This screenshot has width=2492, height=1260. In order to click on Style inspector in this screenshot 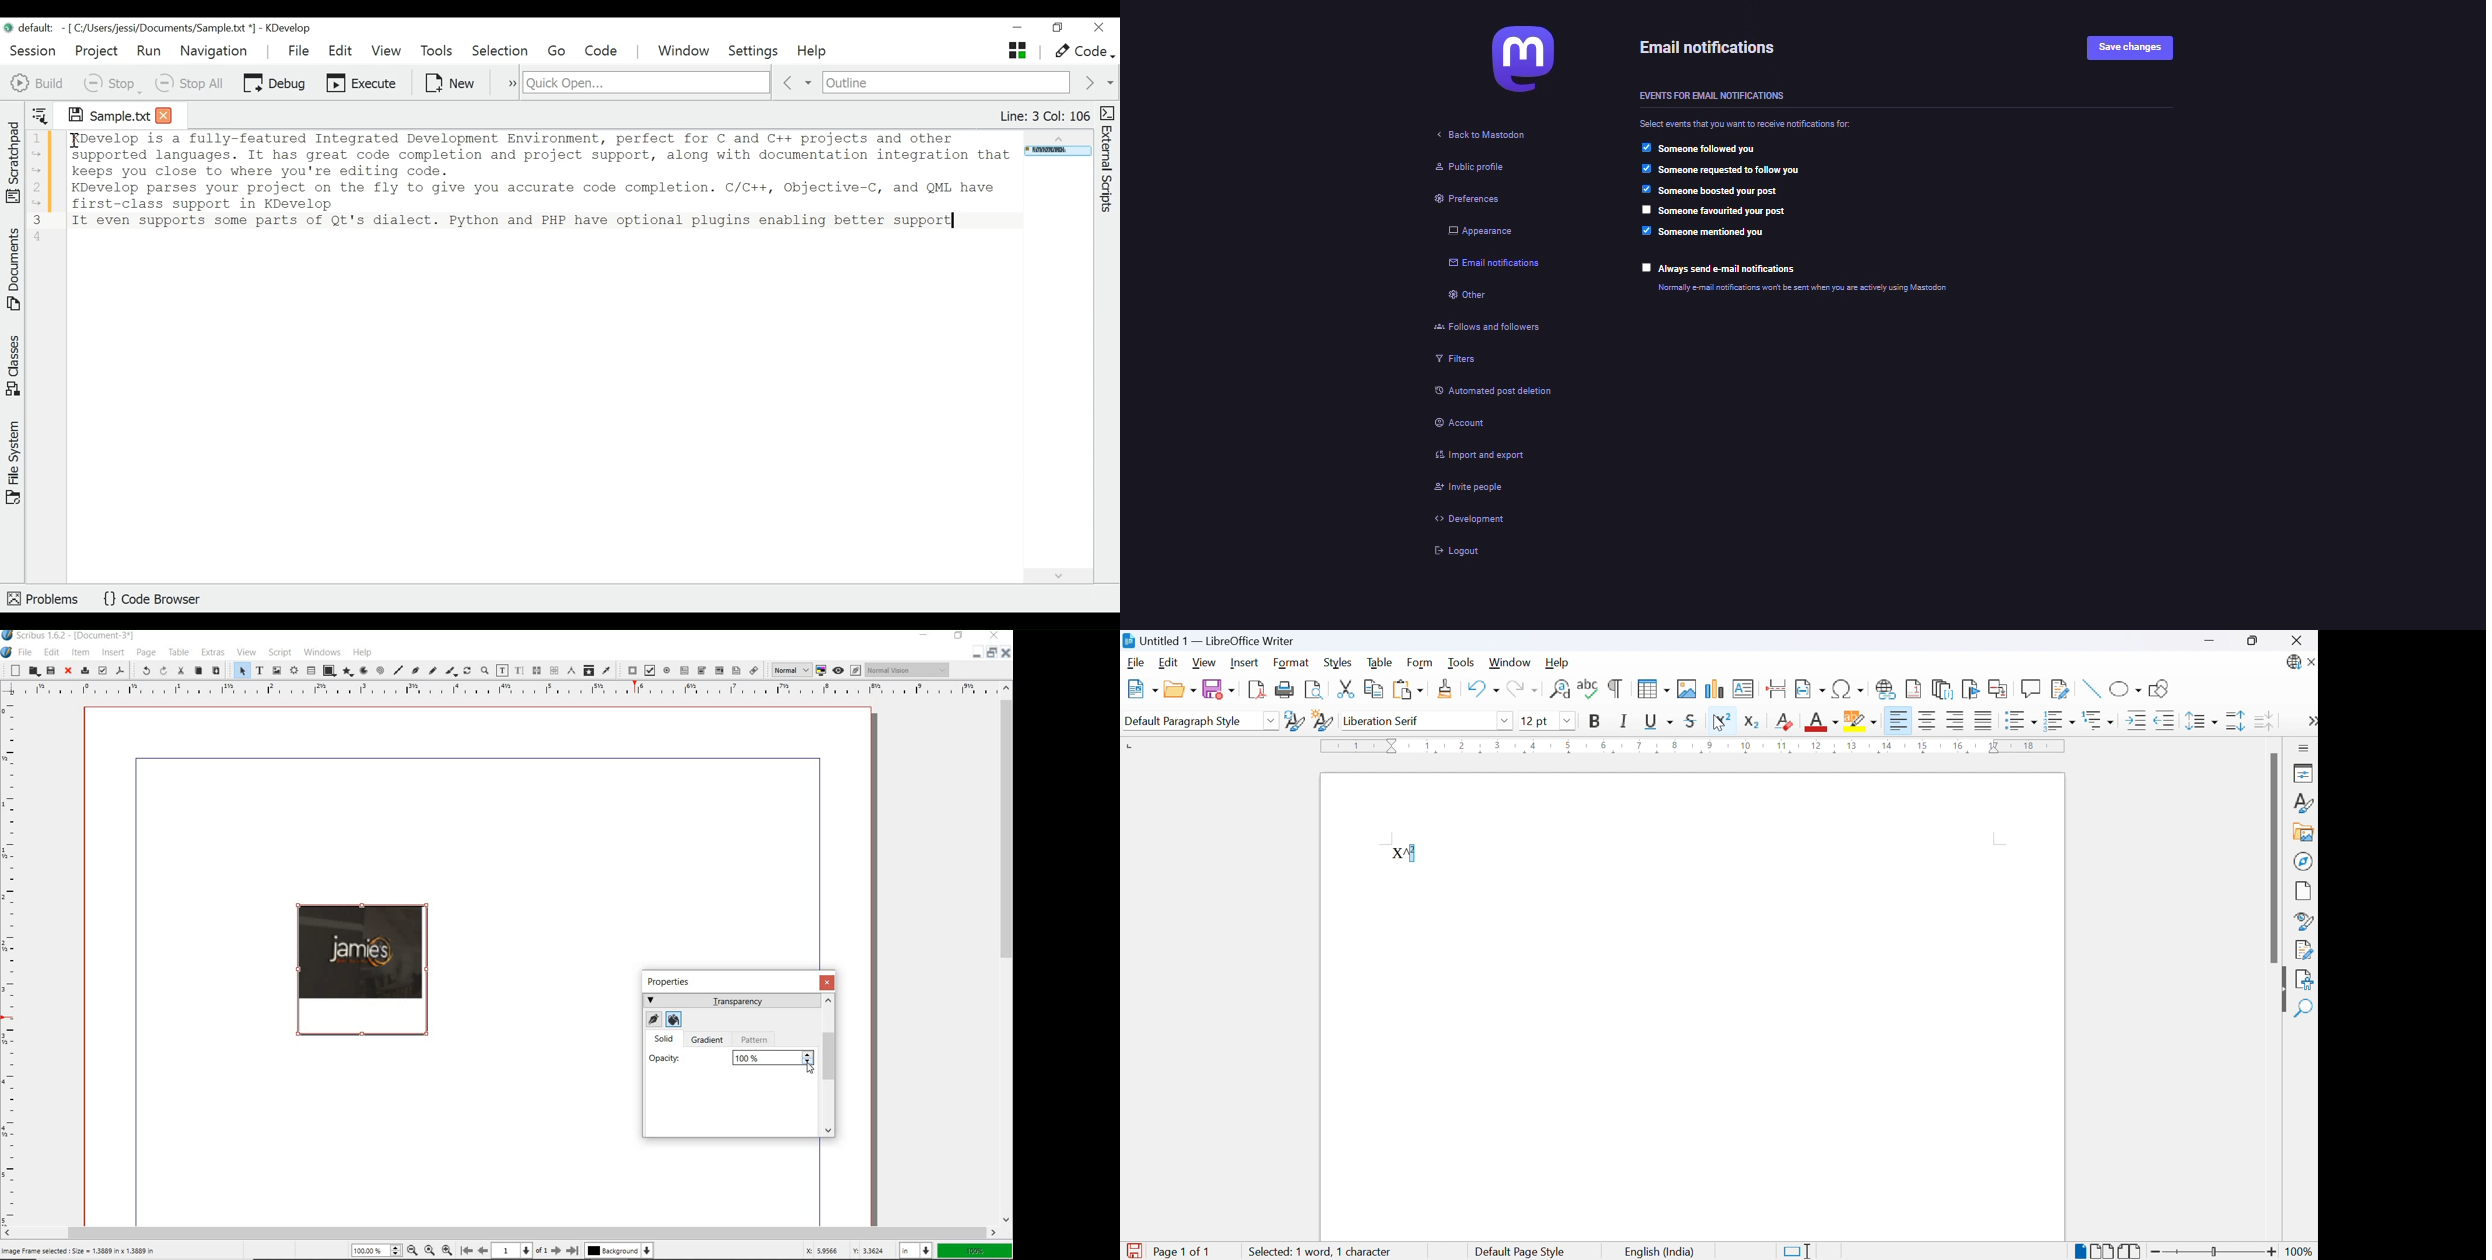, I will do `click(2303, 920)`.